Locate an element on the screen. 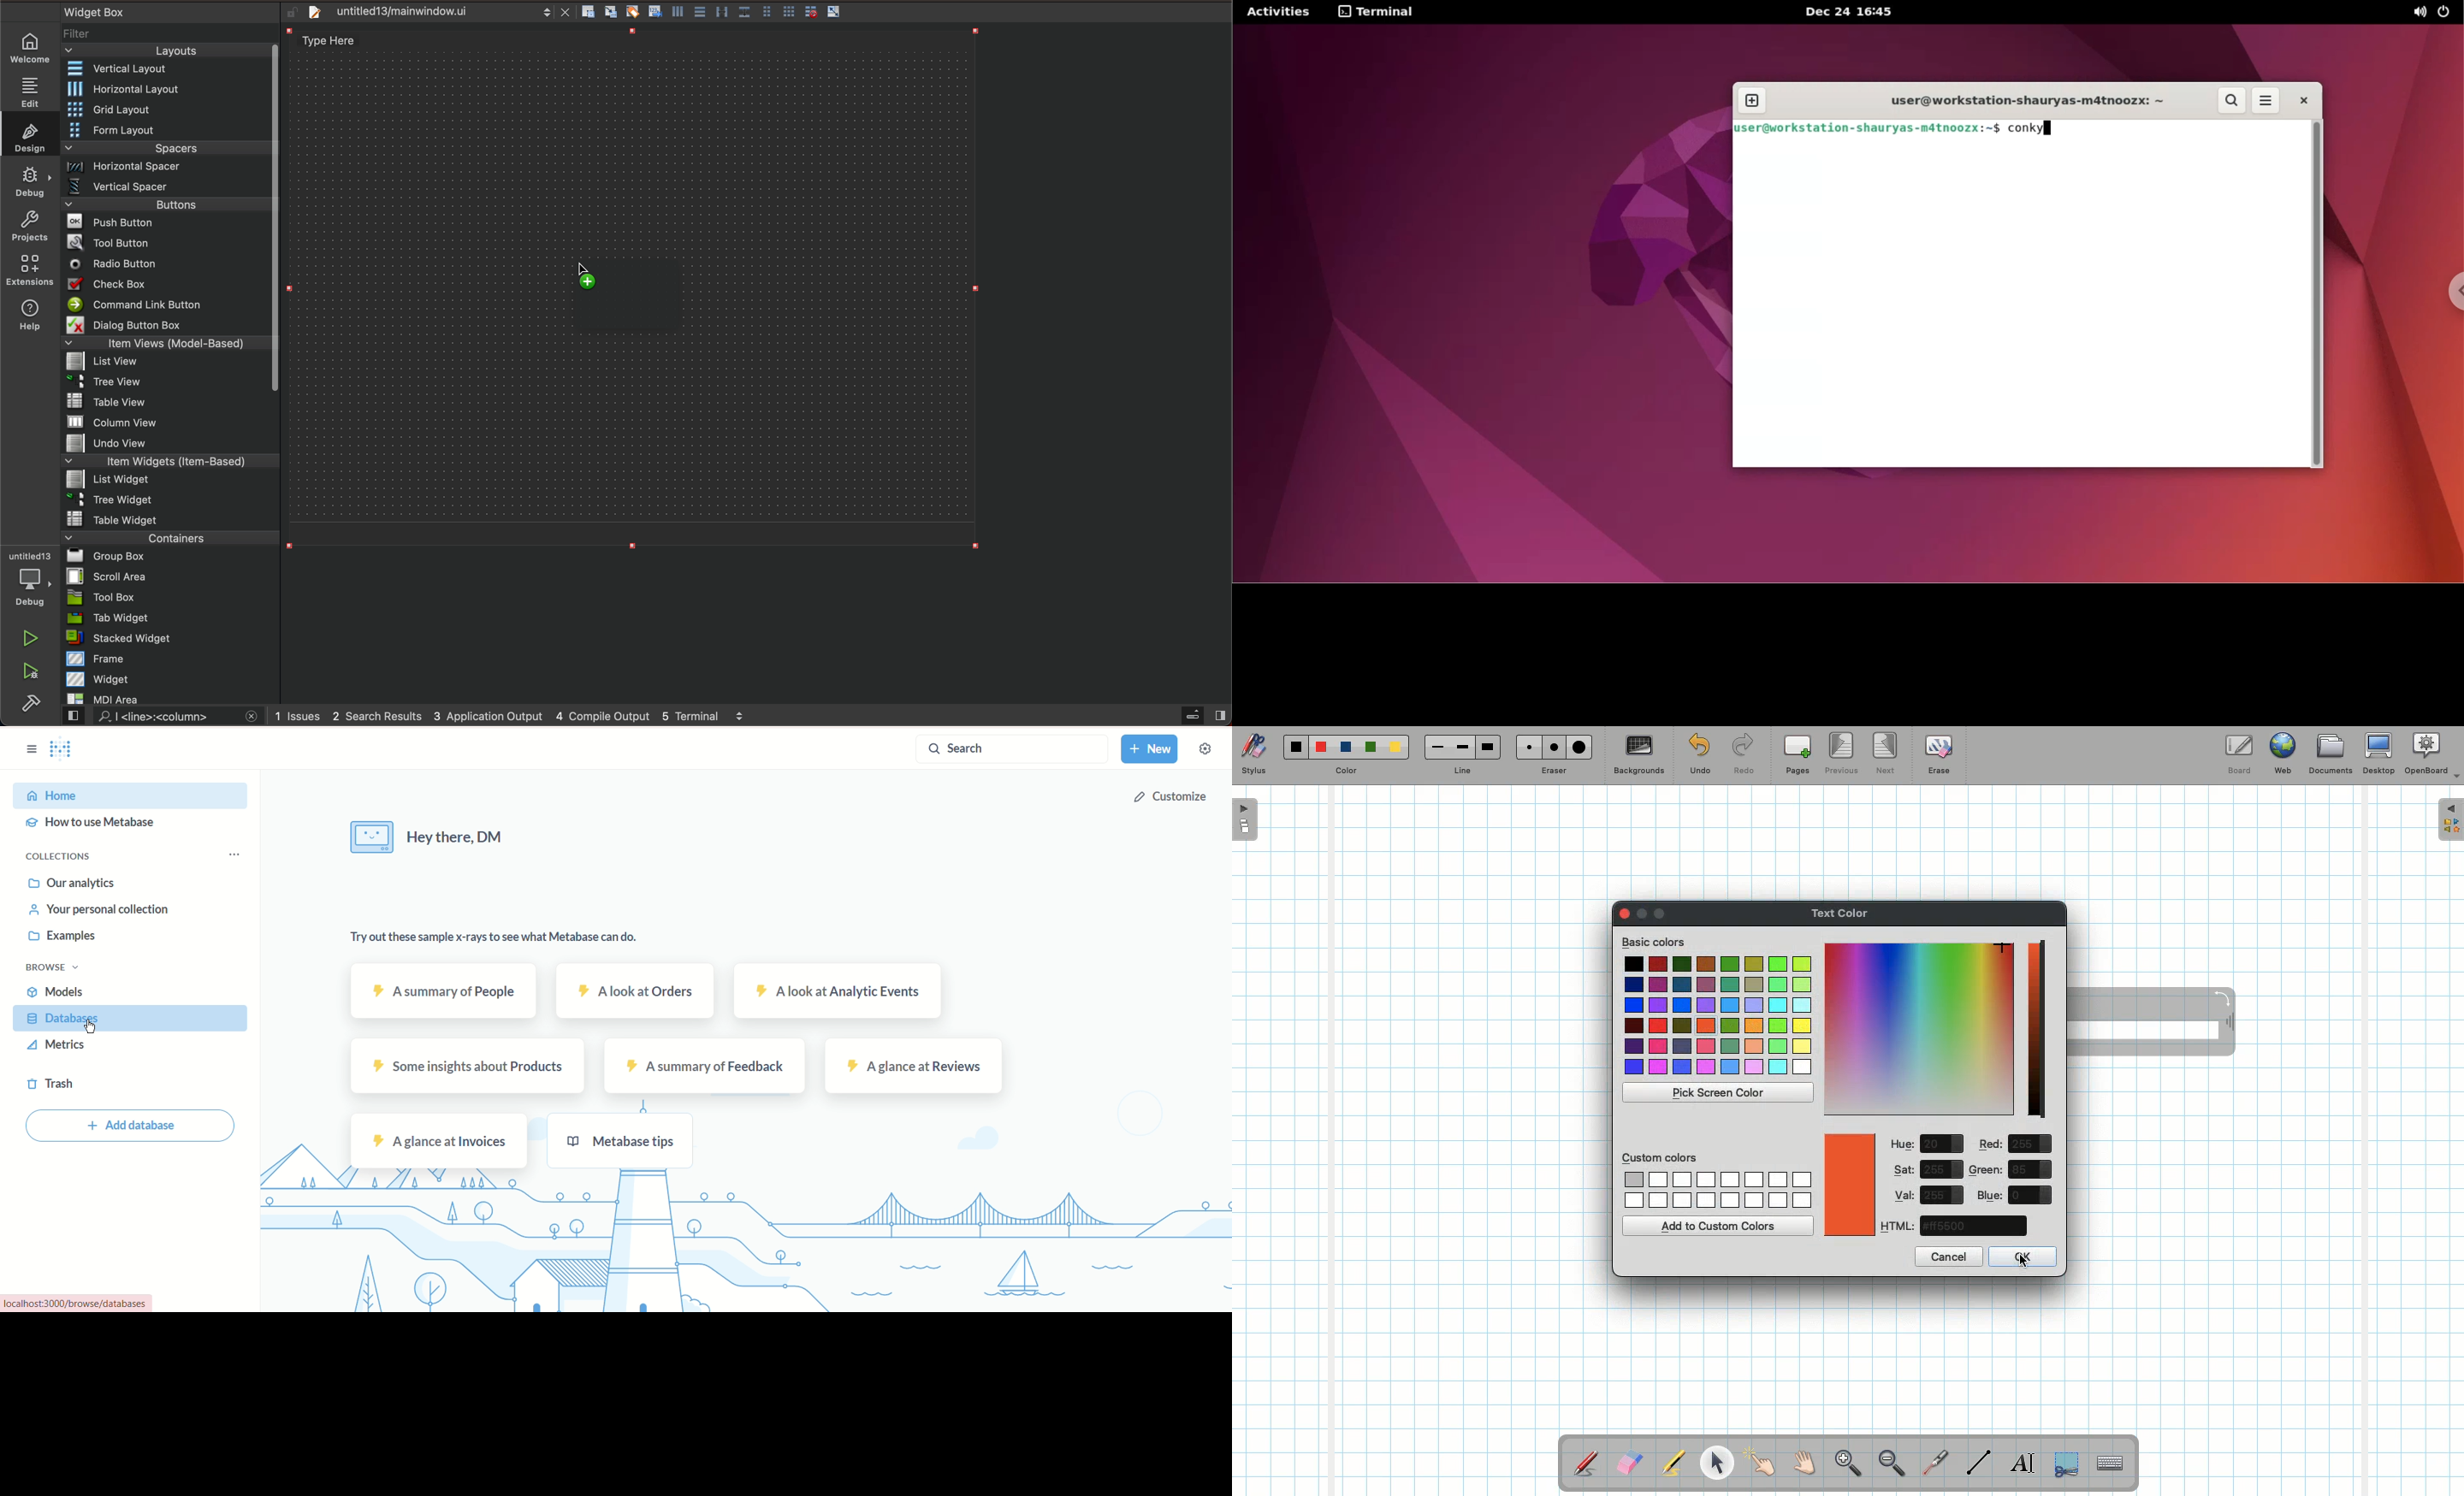  vertical is located at coordinates (657, 12).